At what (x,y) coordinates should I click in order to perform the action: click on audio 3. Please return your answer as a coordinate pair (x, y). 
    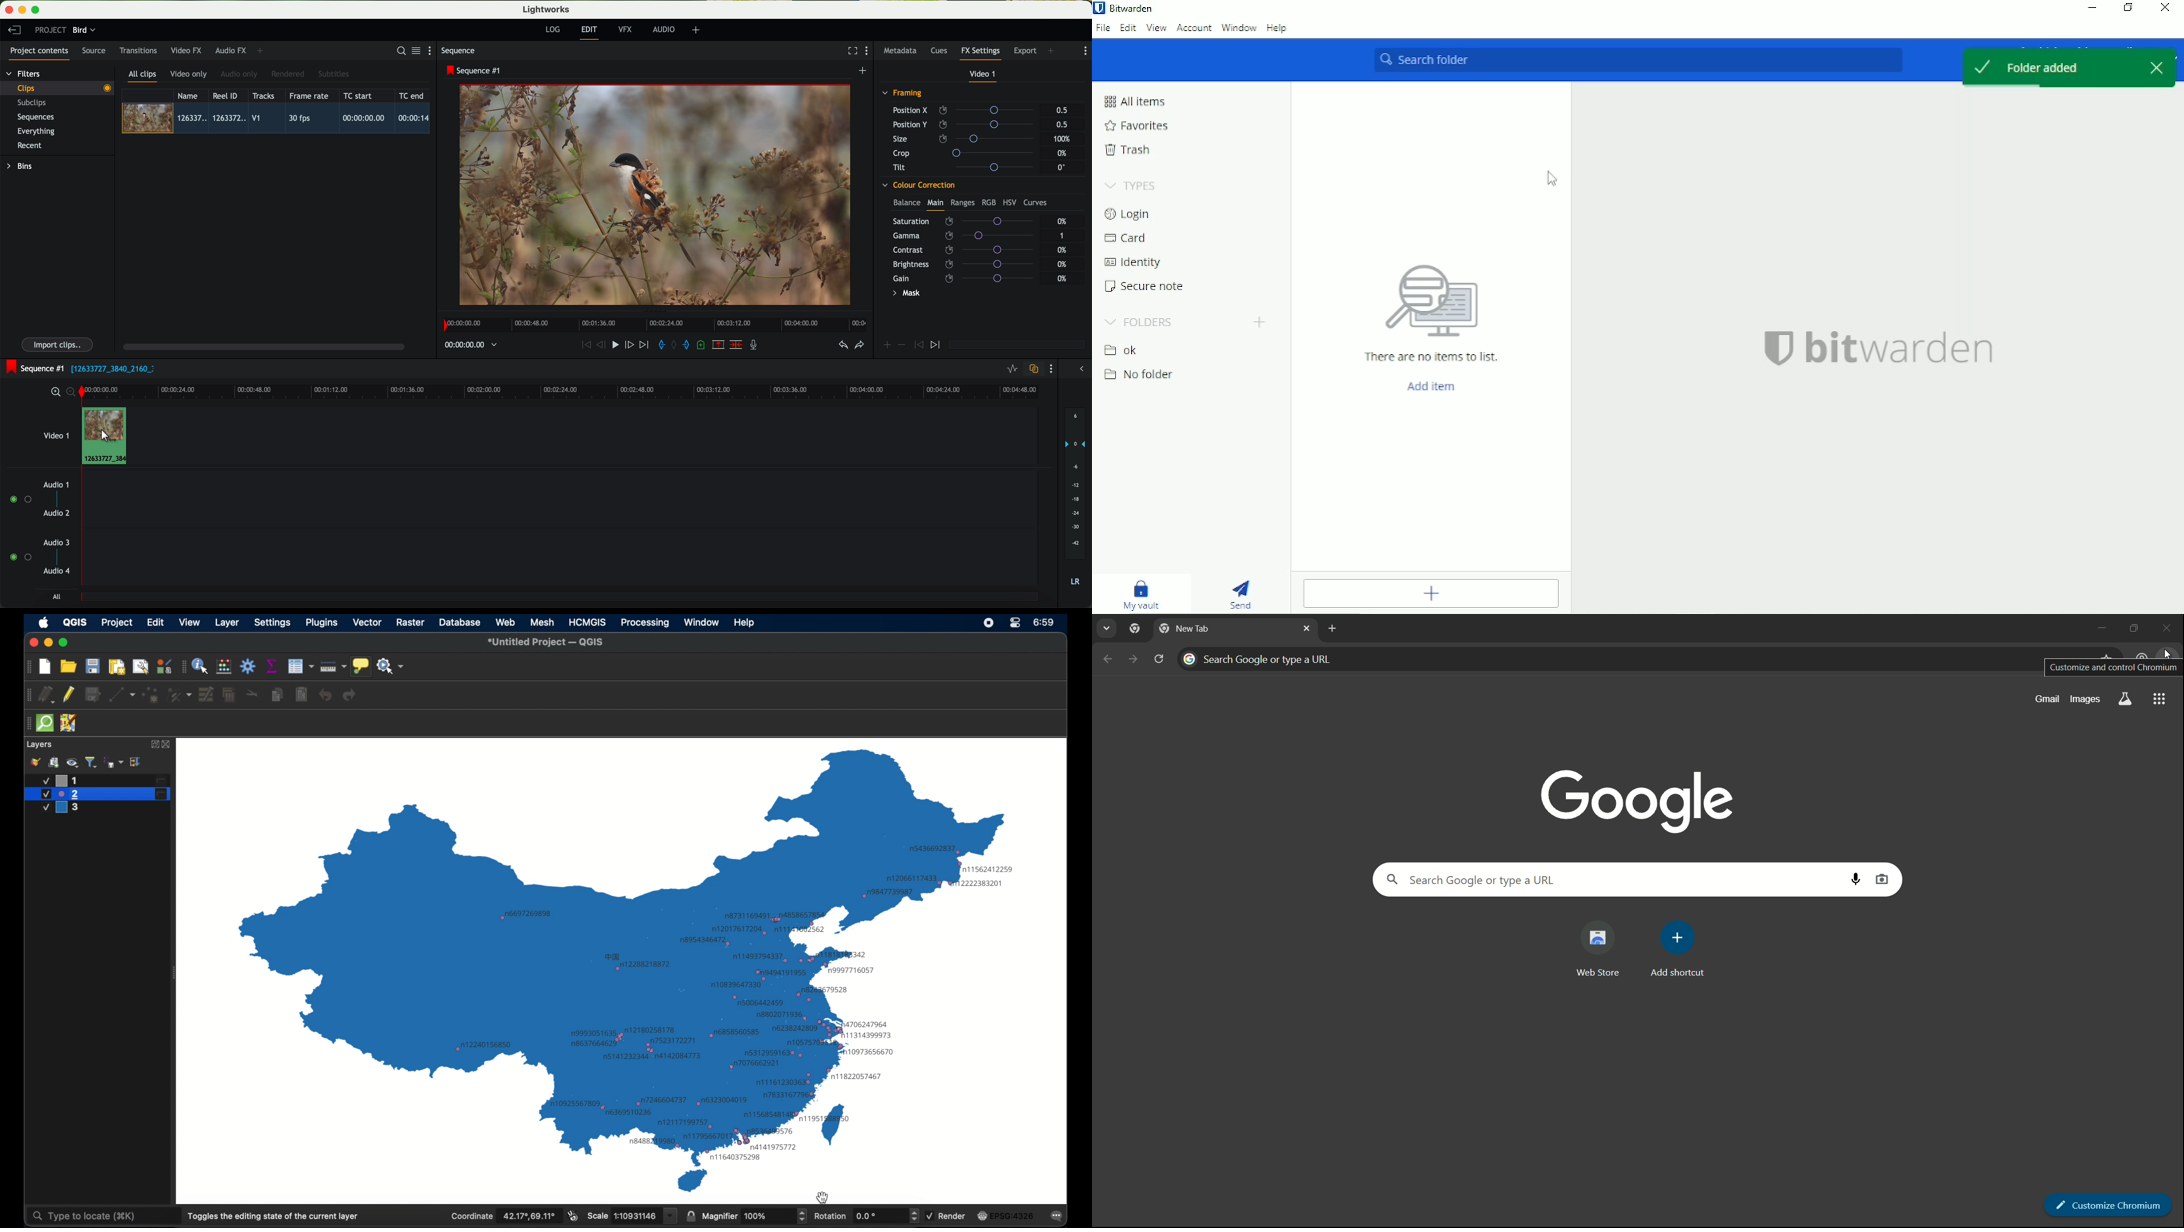
    Looking at the image, I should click on (52, 542).